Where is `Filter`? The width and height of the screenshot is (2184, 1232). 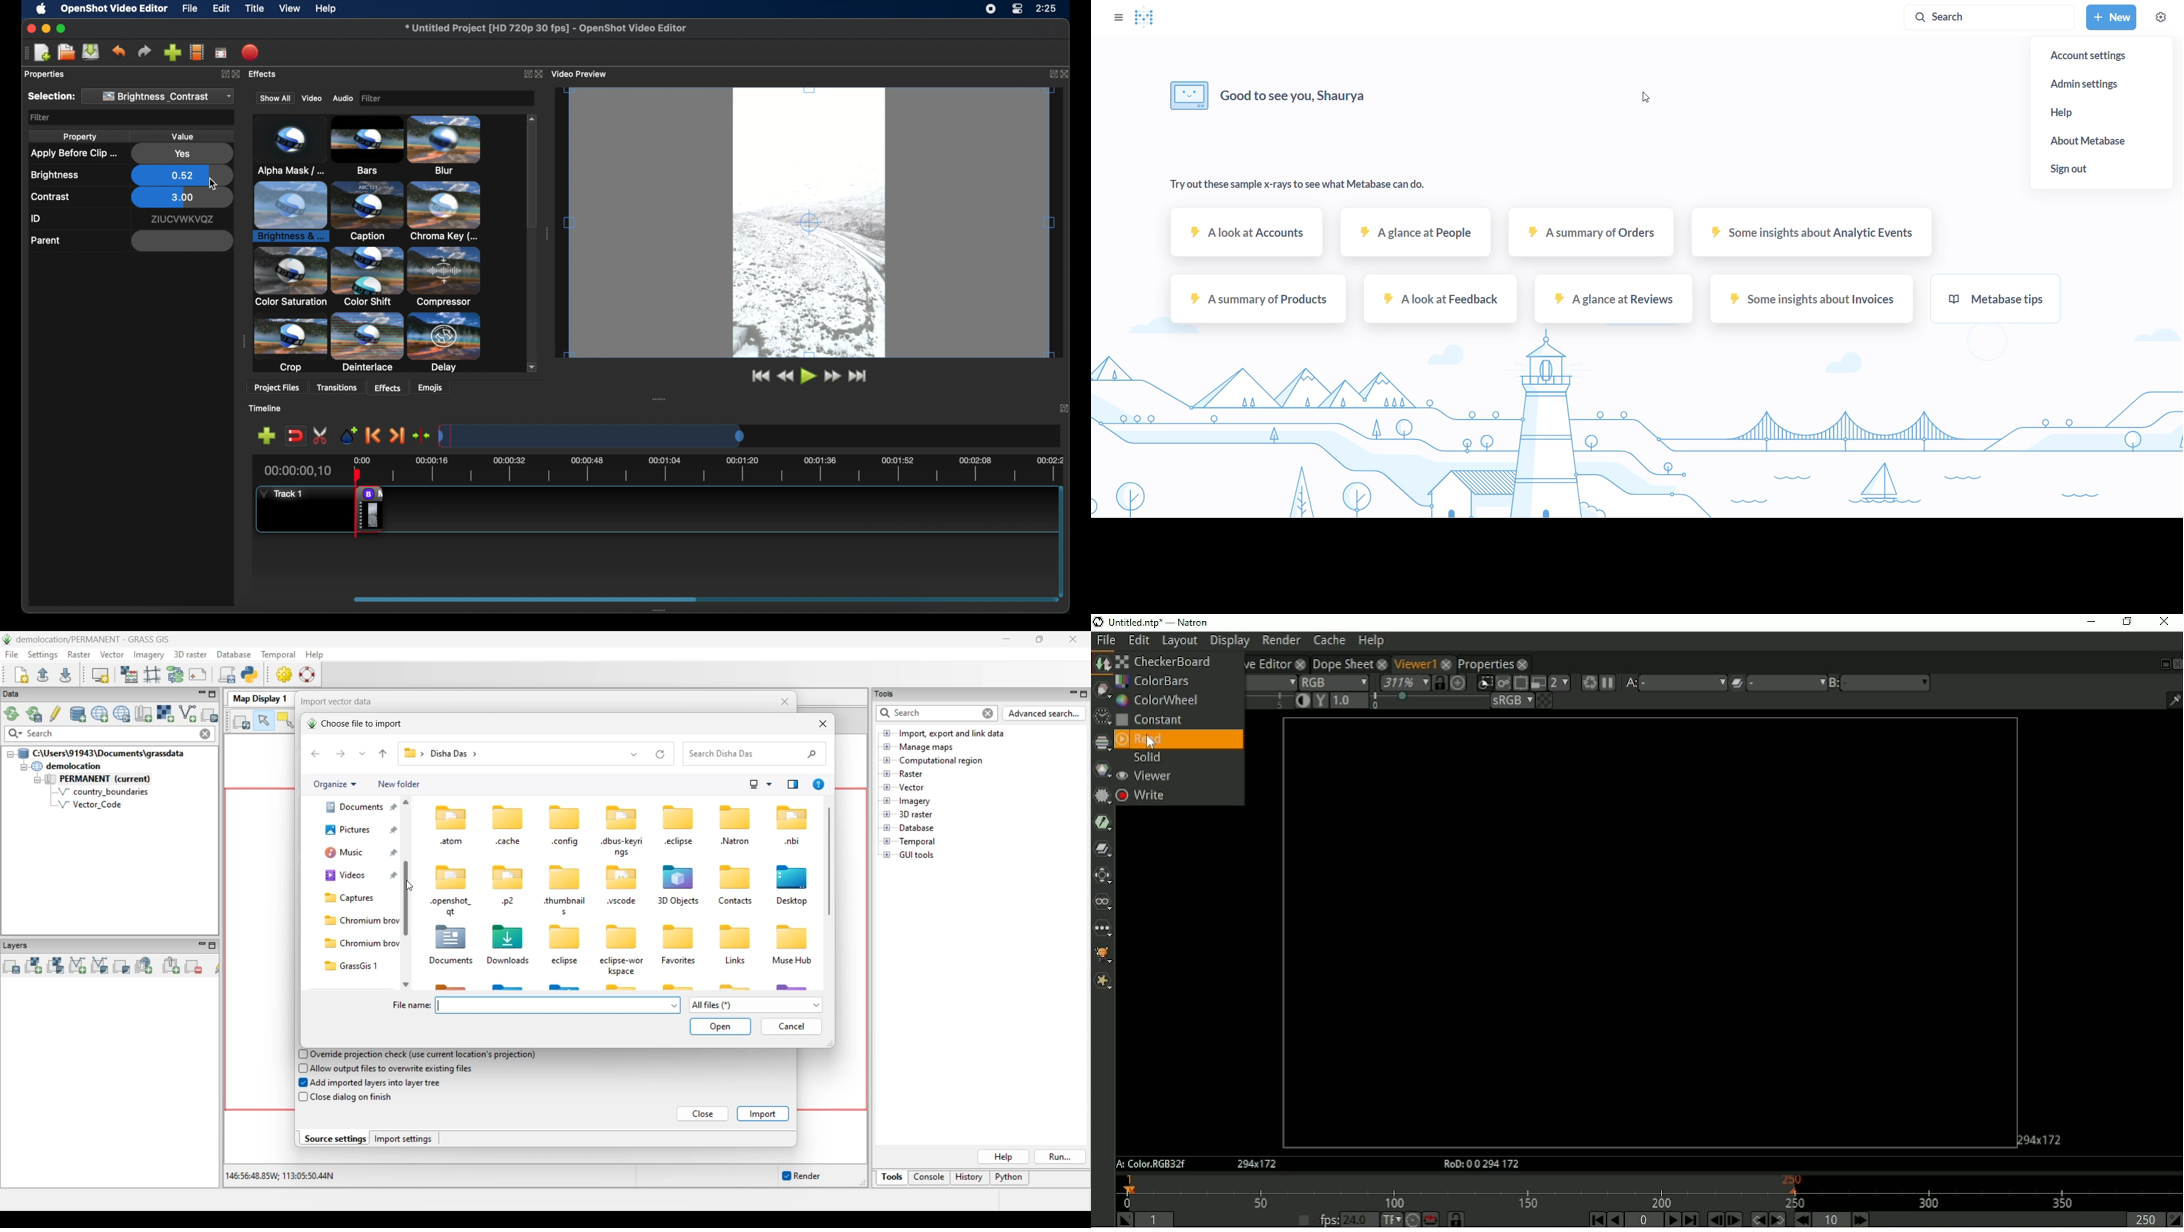
Filter is located at coordinates (444, 97).